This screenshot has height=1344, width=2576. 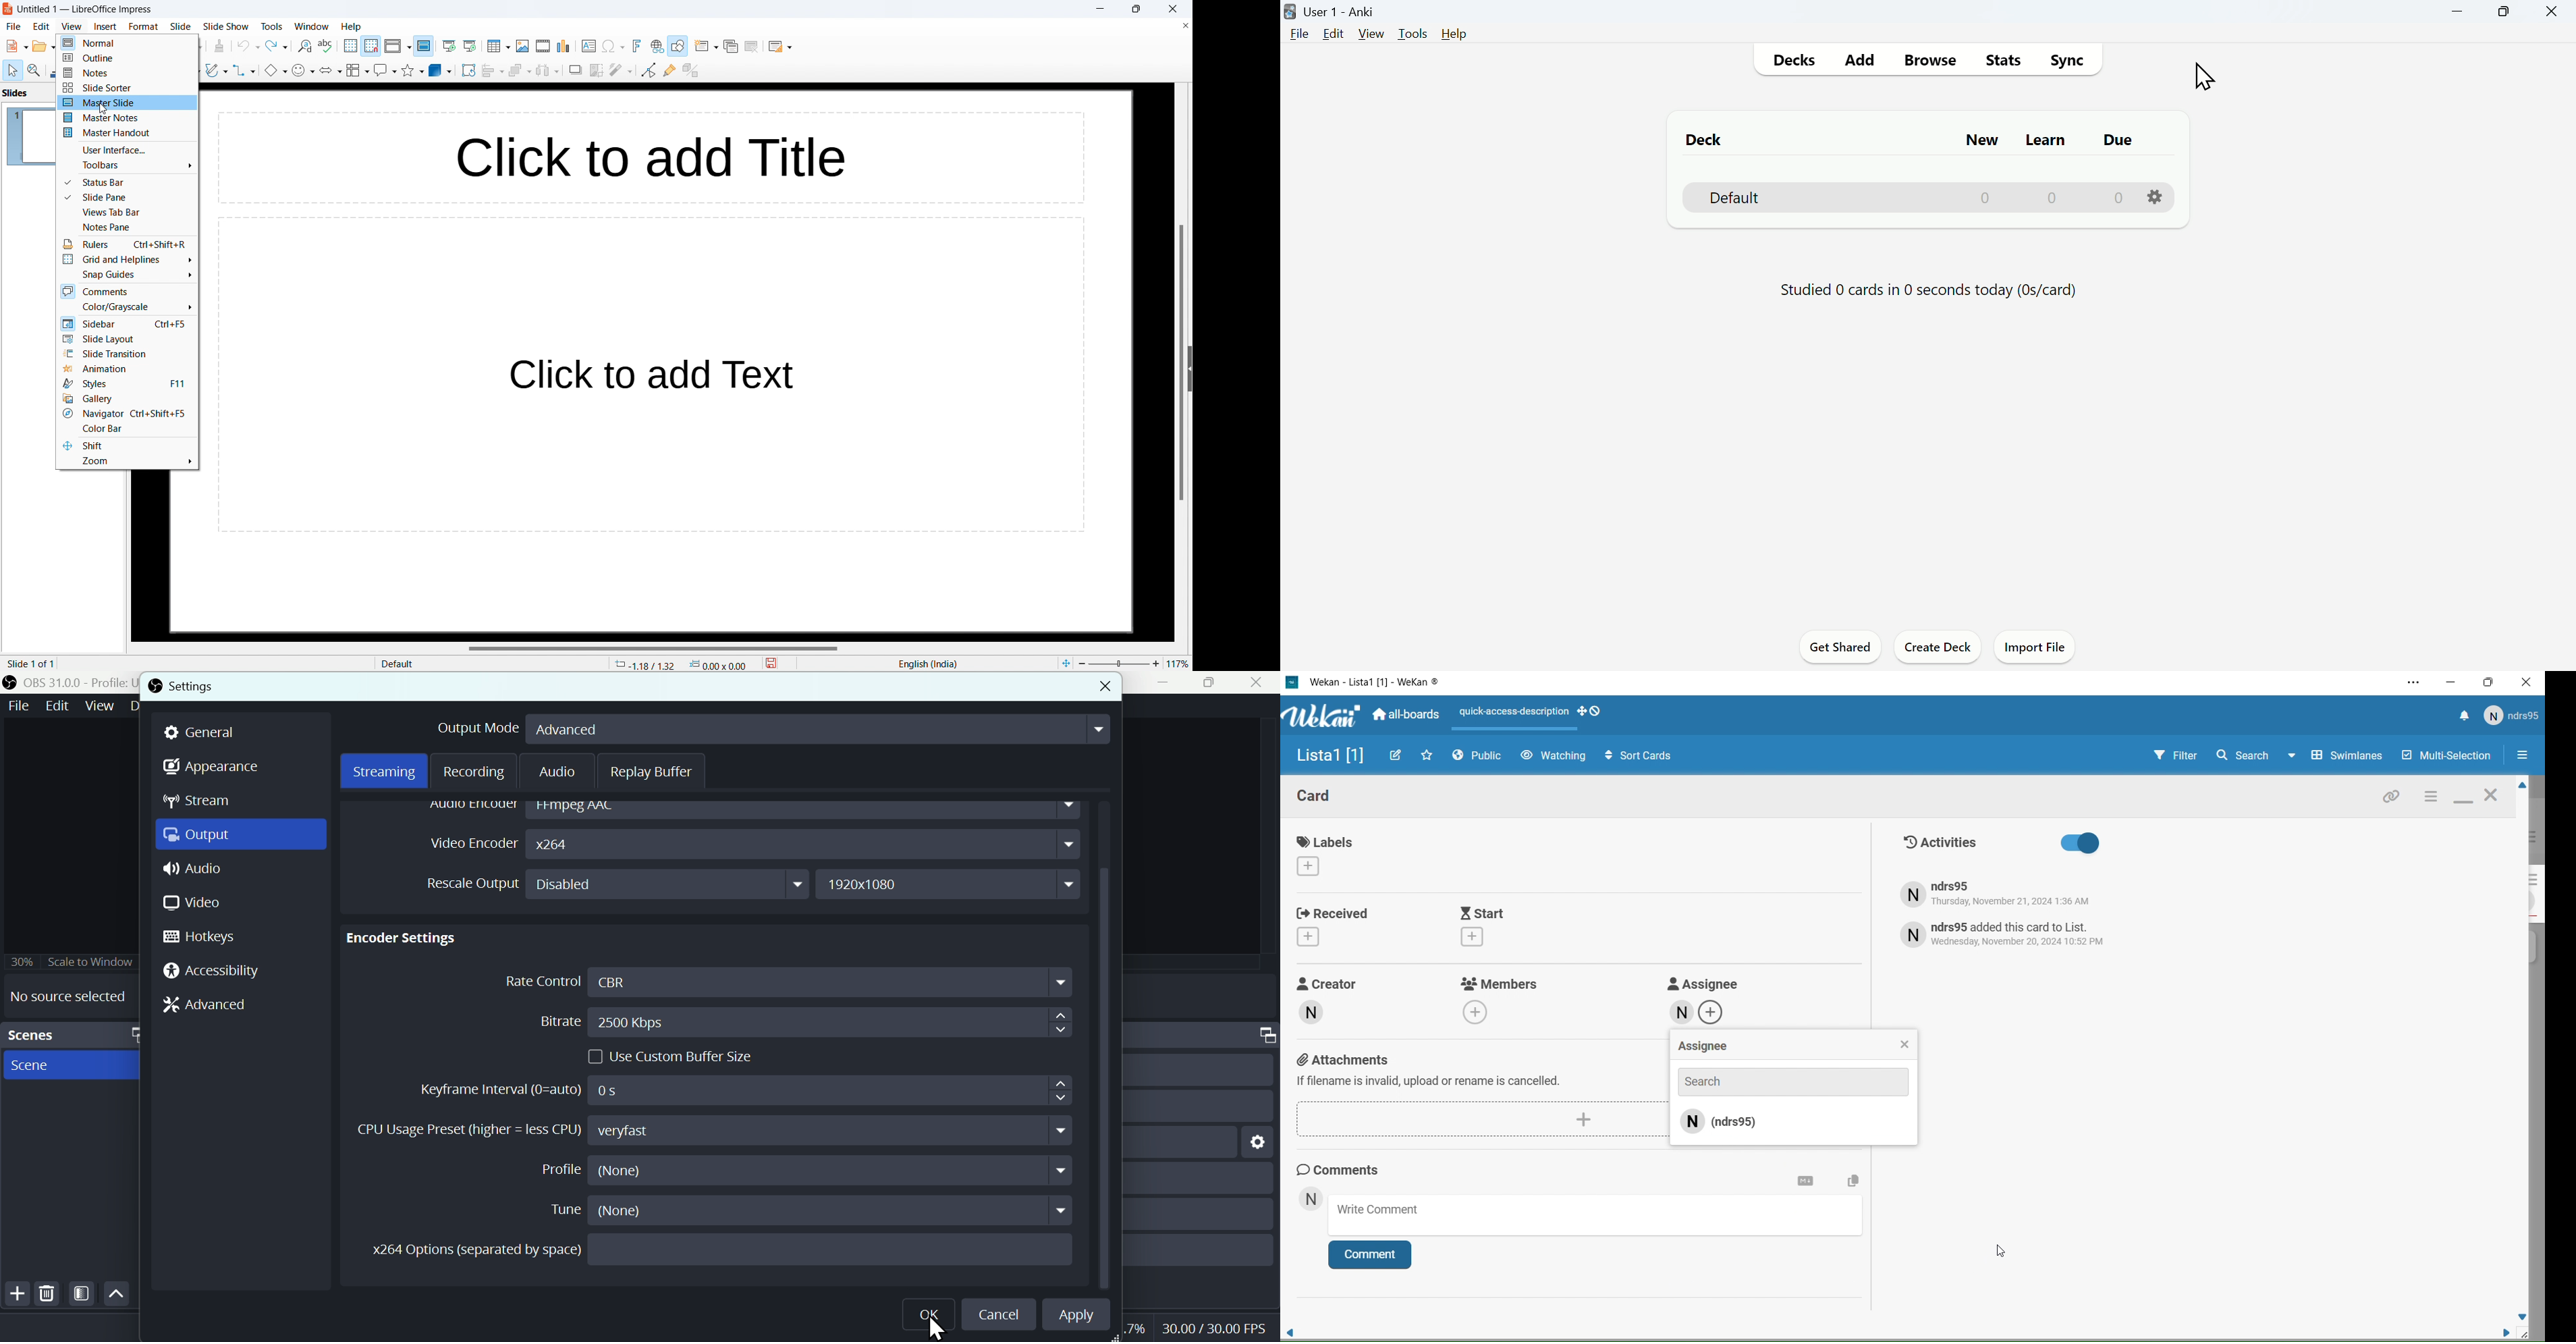 I want to click on Sort Cards, so click(x=1632, y=755).